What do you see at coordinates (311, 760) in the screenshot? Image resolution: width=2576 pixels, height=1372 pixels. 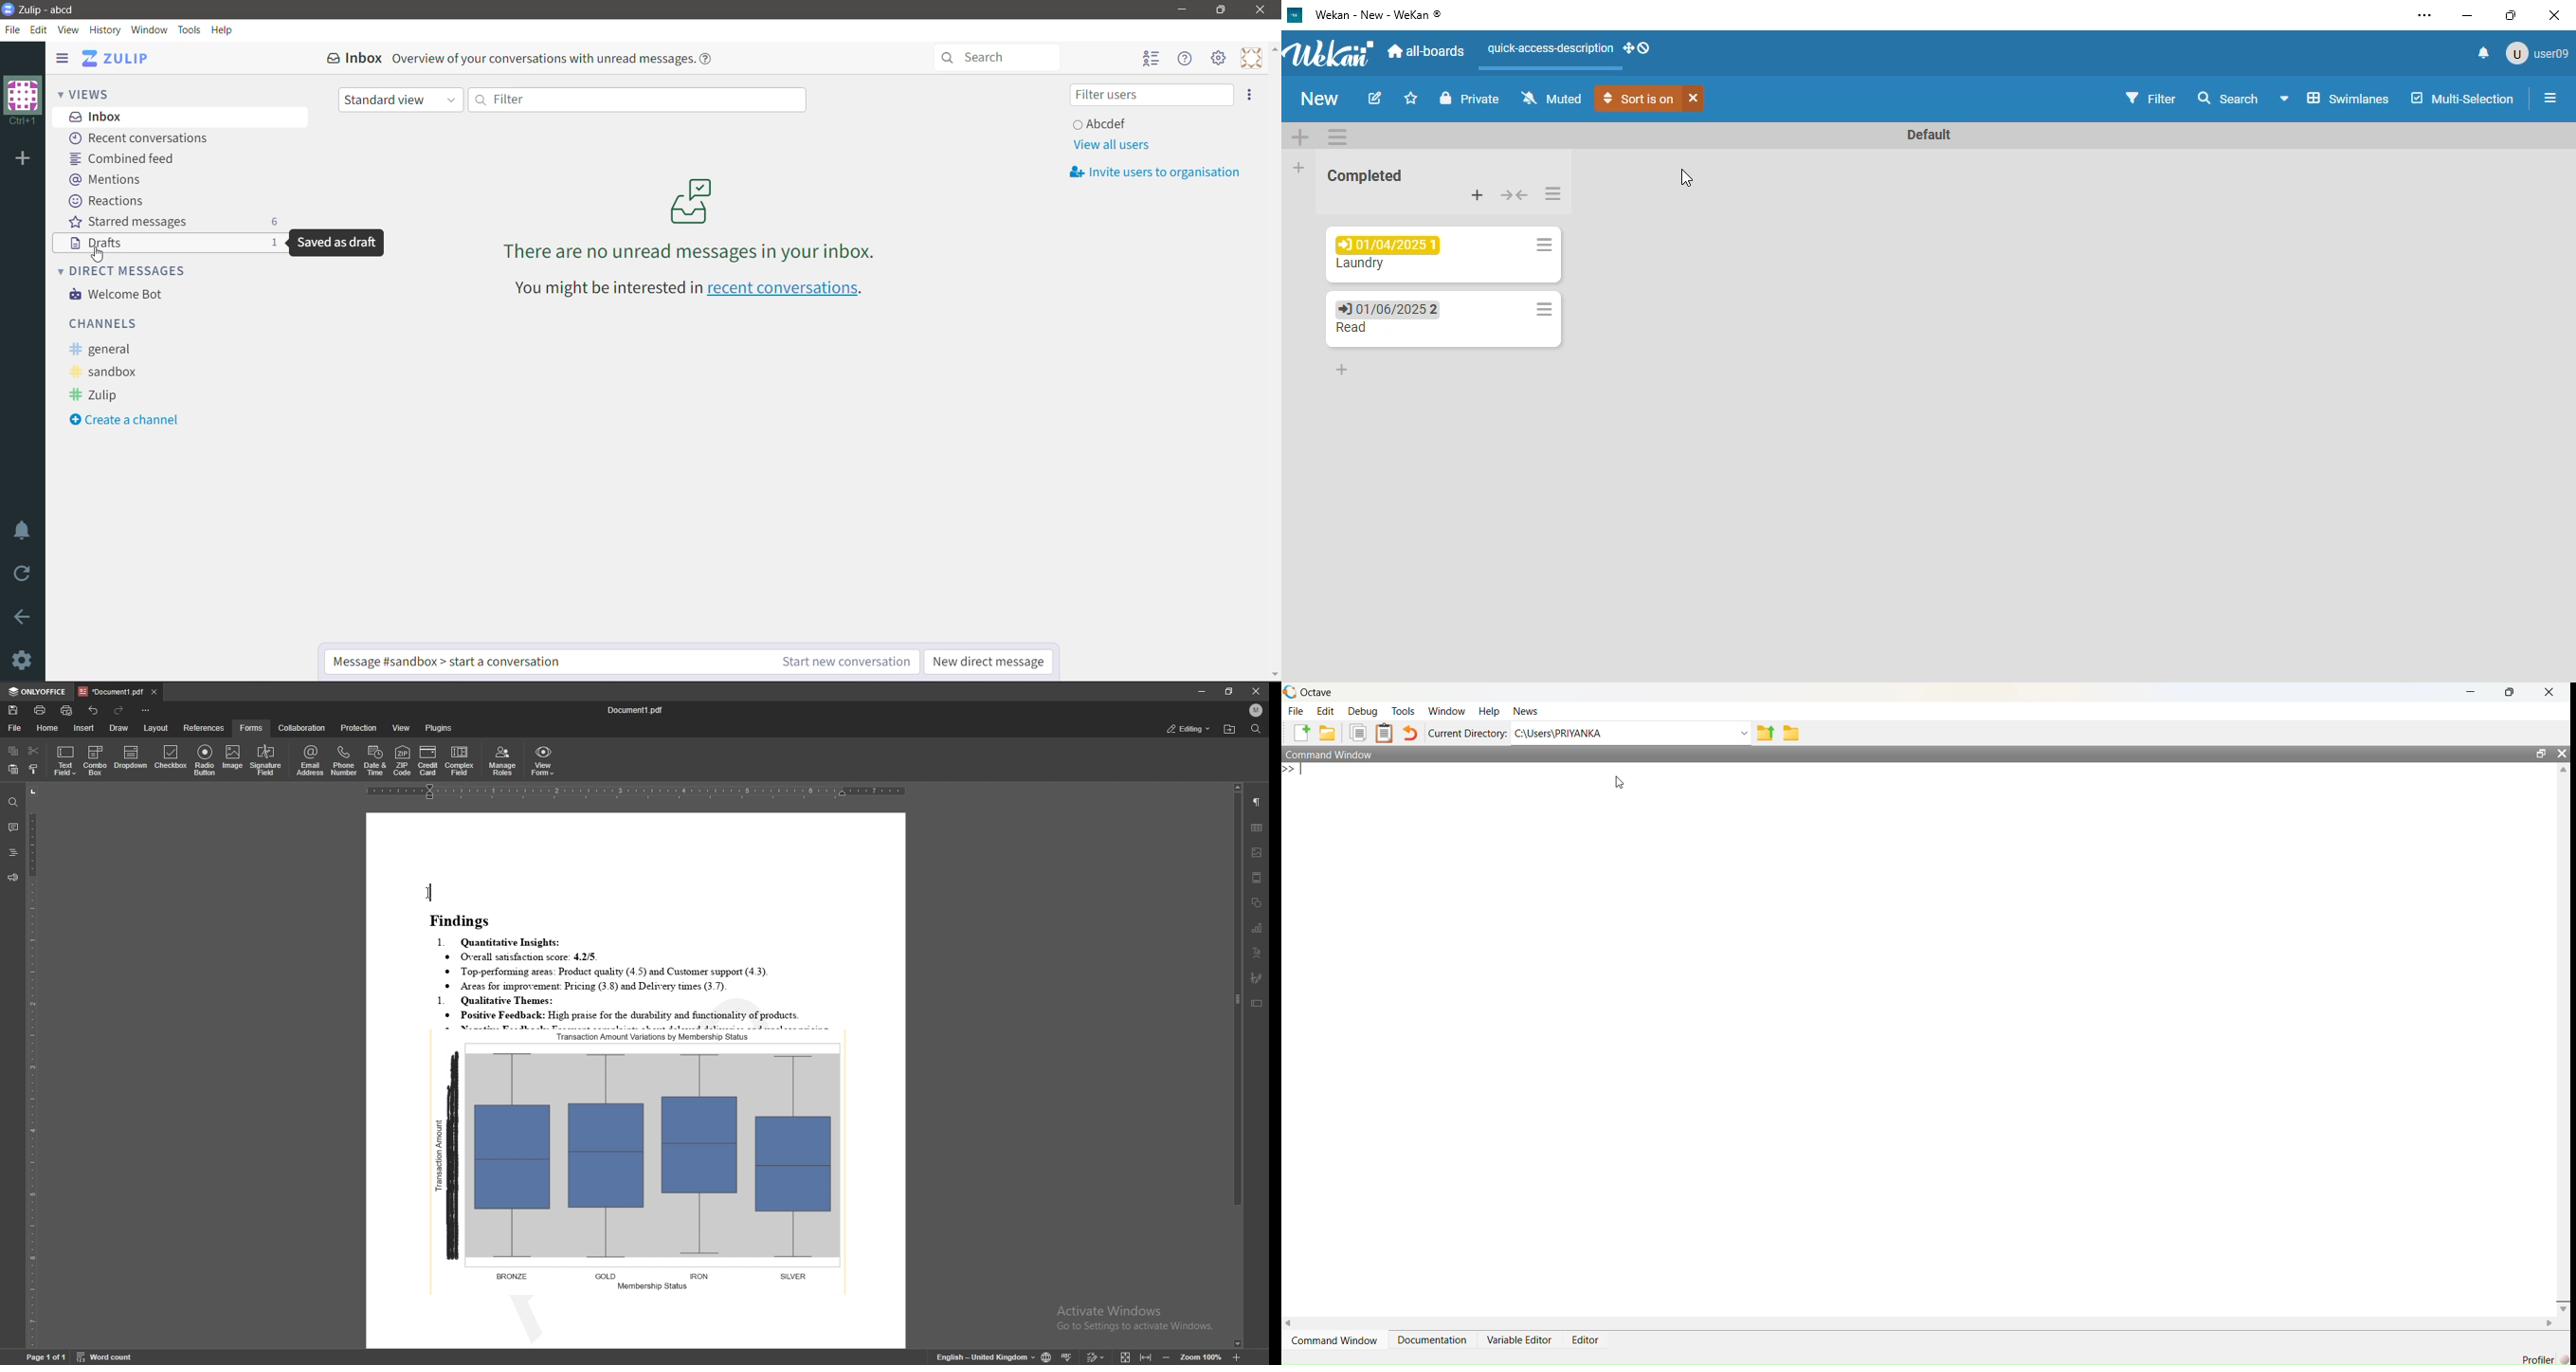 I see `email address` at bounding box center [311, 760].